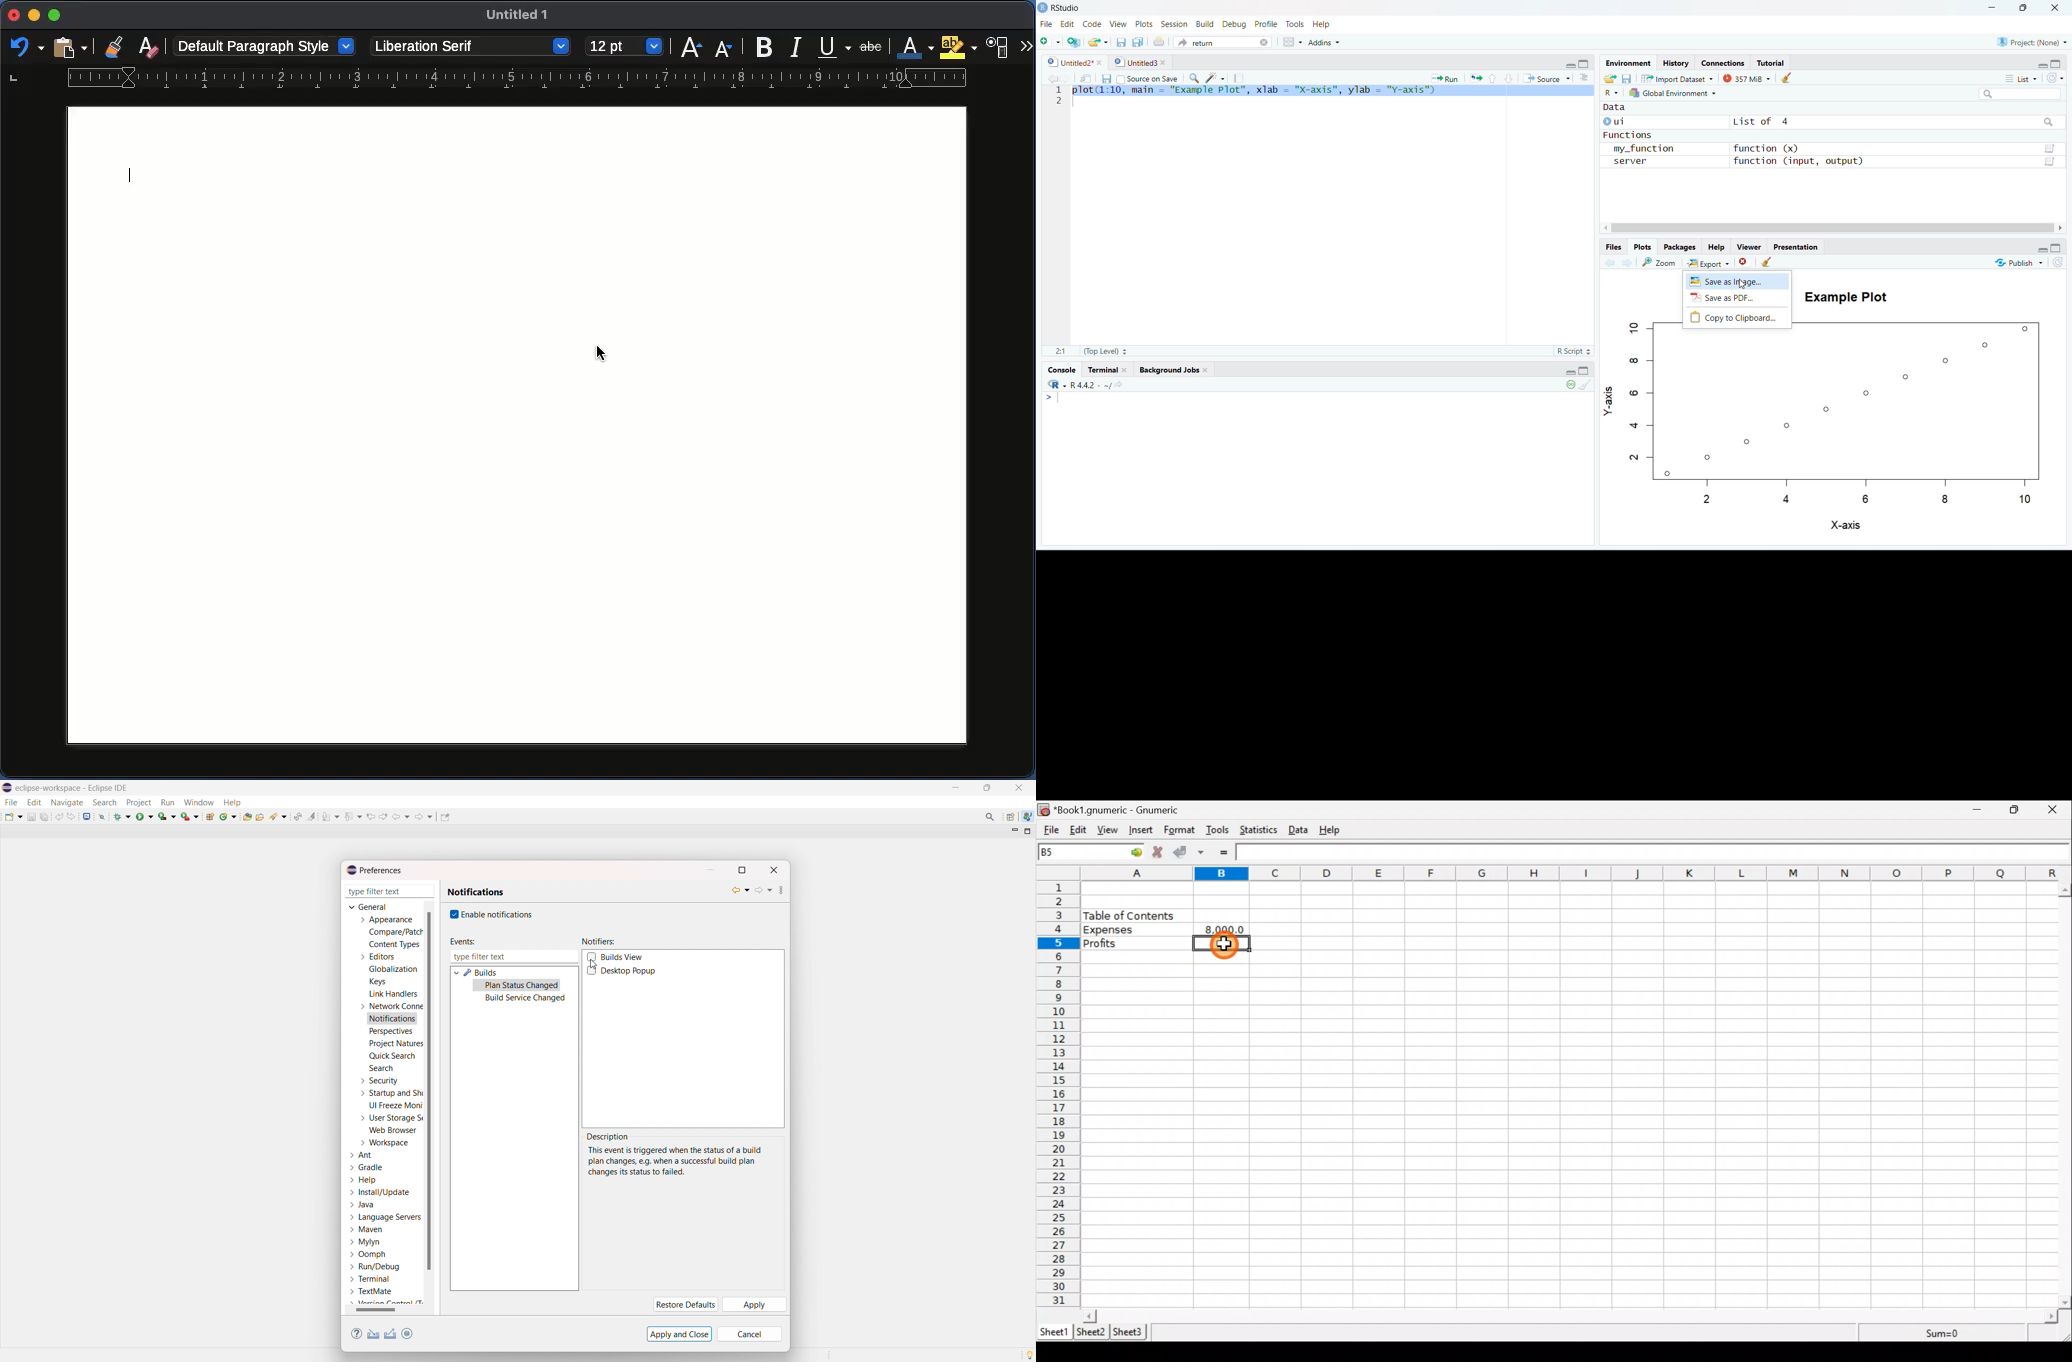 The height and width of the screenshot is (1372, 2072). Describe the element at coordinates (1222, 42) in the screenshot. I see `return` at that location.